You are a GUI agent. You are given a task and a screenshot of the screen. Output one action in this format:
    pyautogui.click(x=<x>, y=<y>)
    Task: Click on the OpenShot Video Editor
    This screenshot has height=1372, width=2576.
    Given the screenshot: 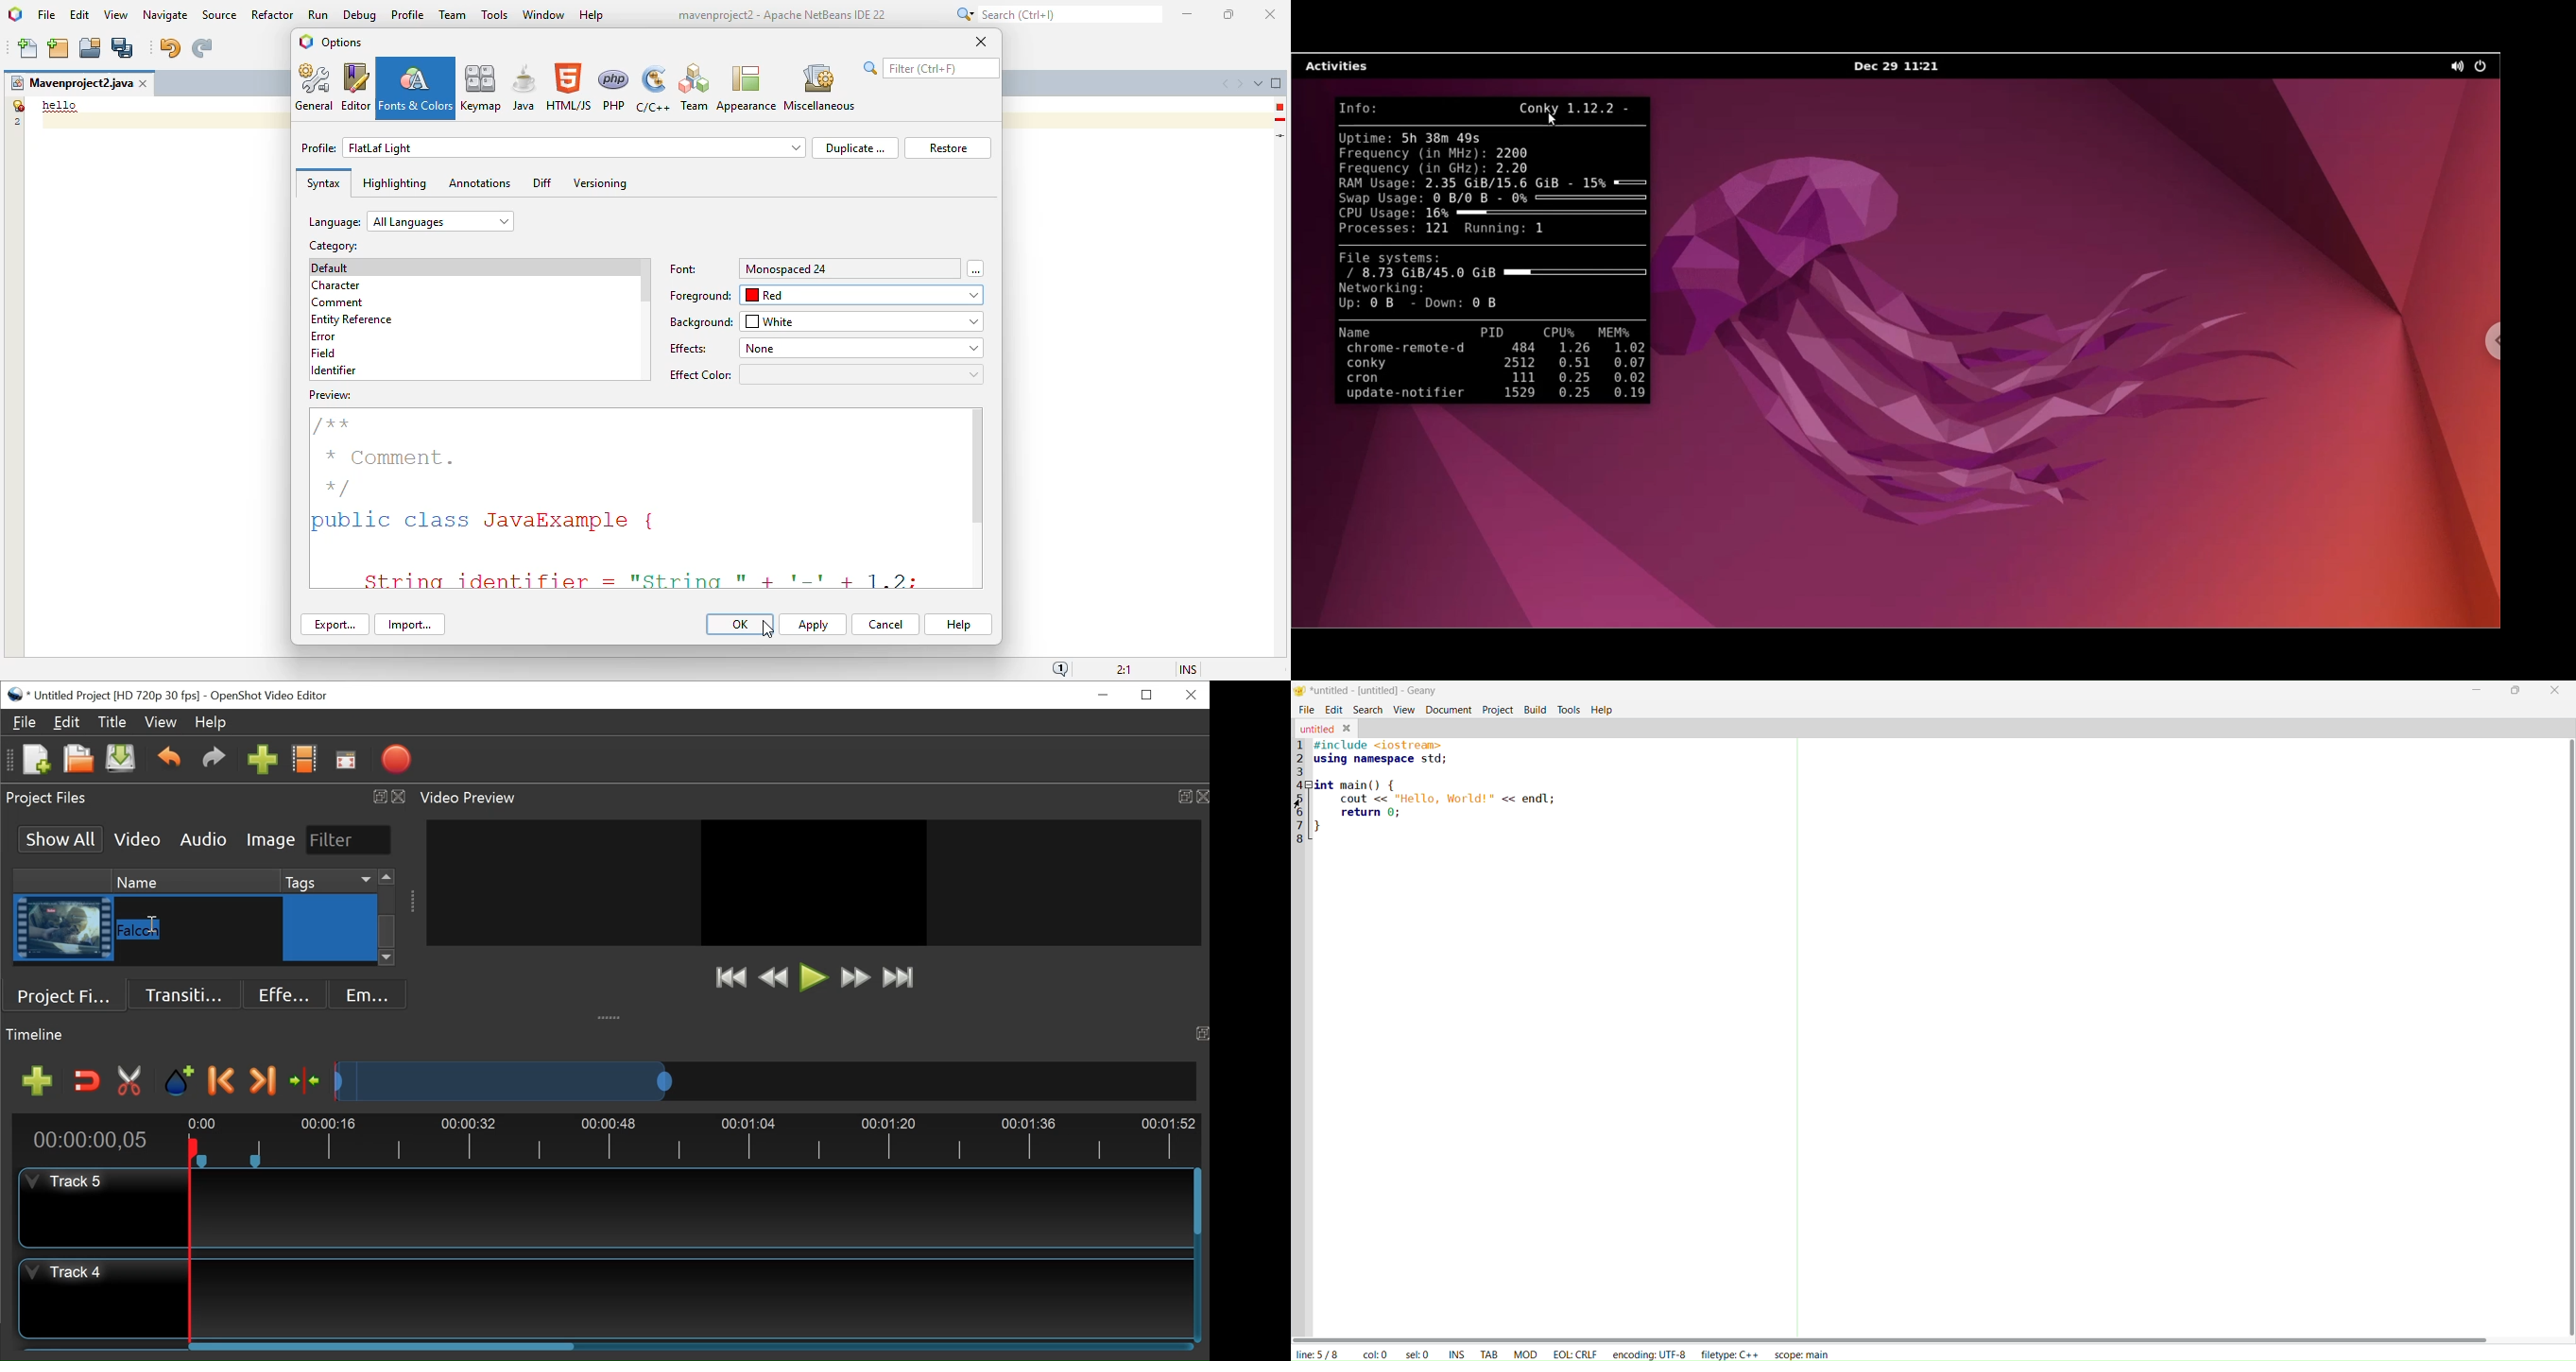 What is the action you would take?
    pyautogui.click(x=267, y=696)
    